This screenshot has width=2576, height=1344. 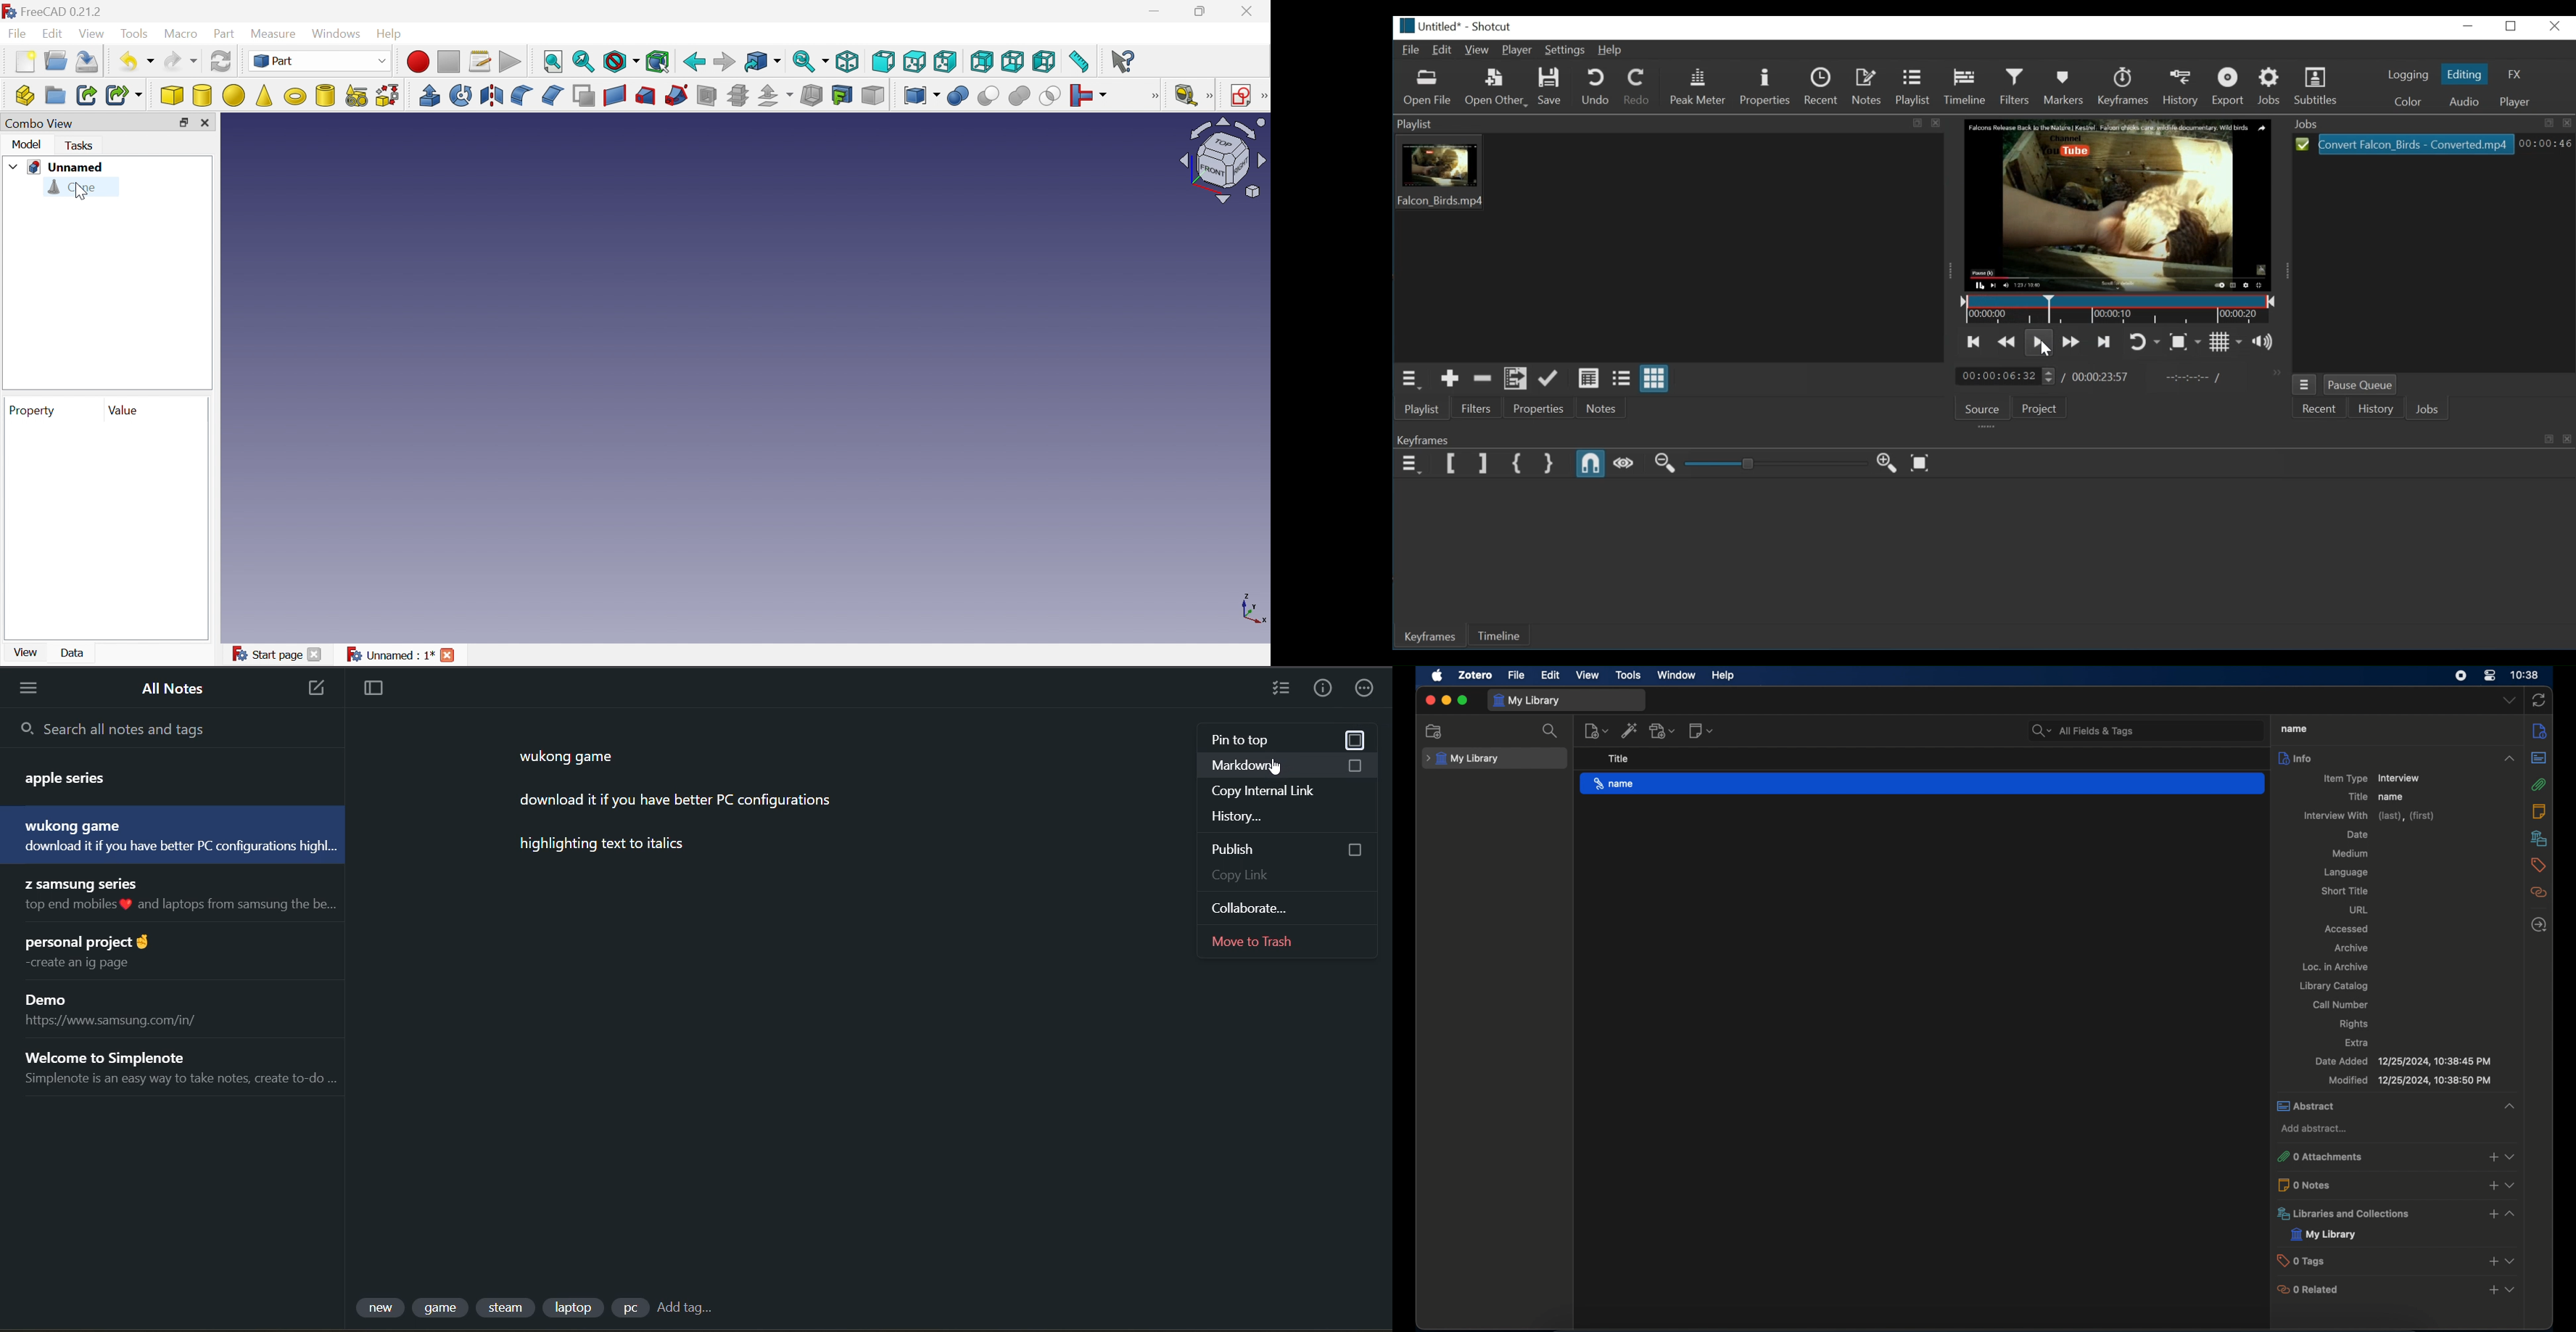 What do you see at coordinates (1599, 407) in the screenshot?
I see `Notes` at bounding box center [1599, 407].